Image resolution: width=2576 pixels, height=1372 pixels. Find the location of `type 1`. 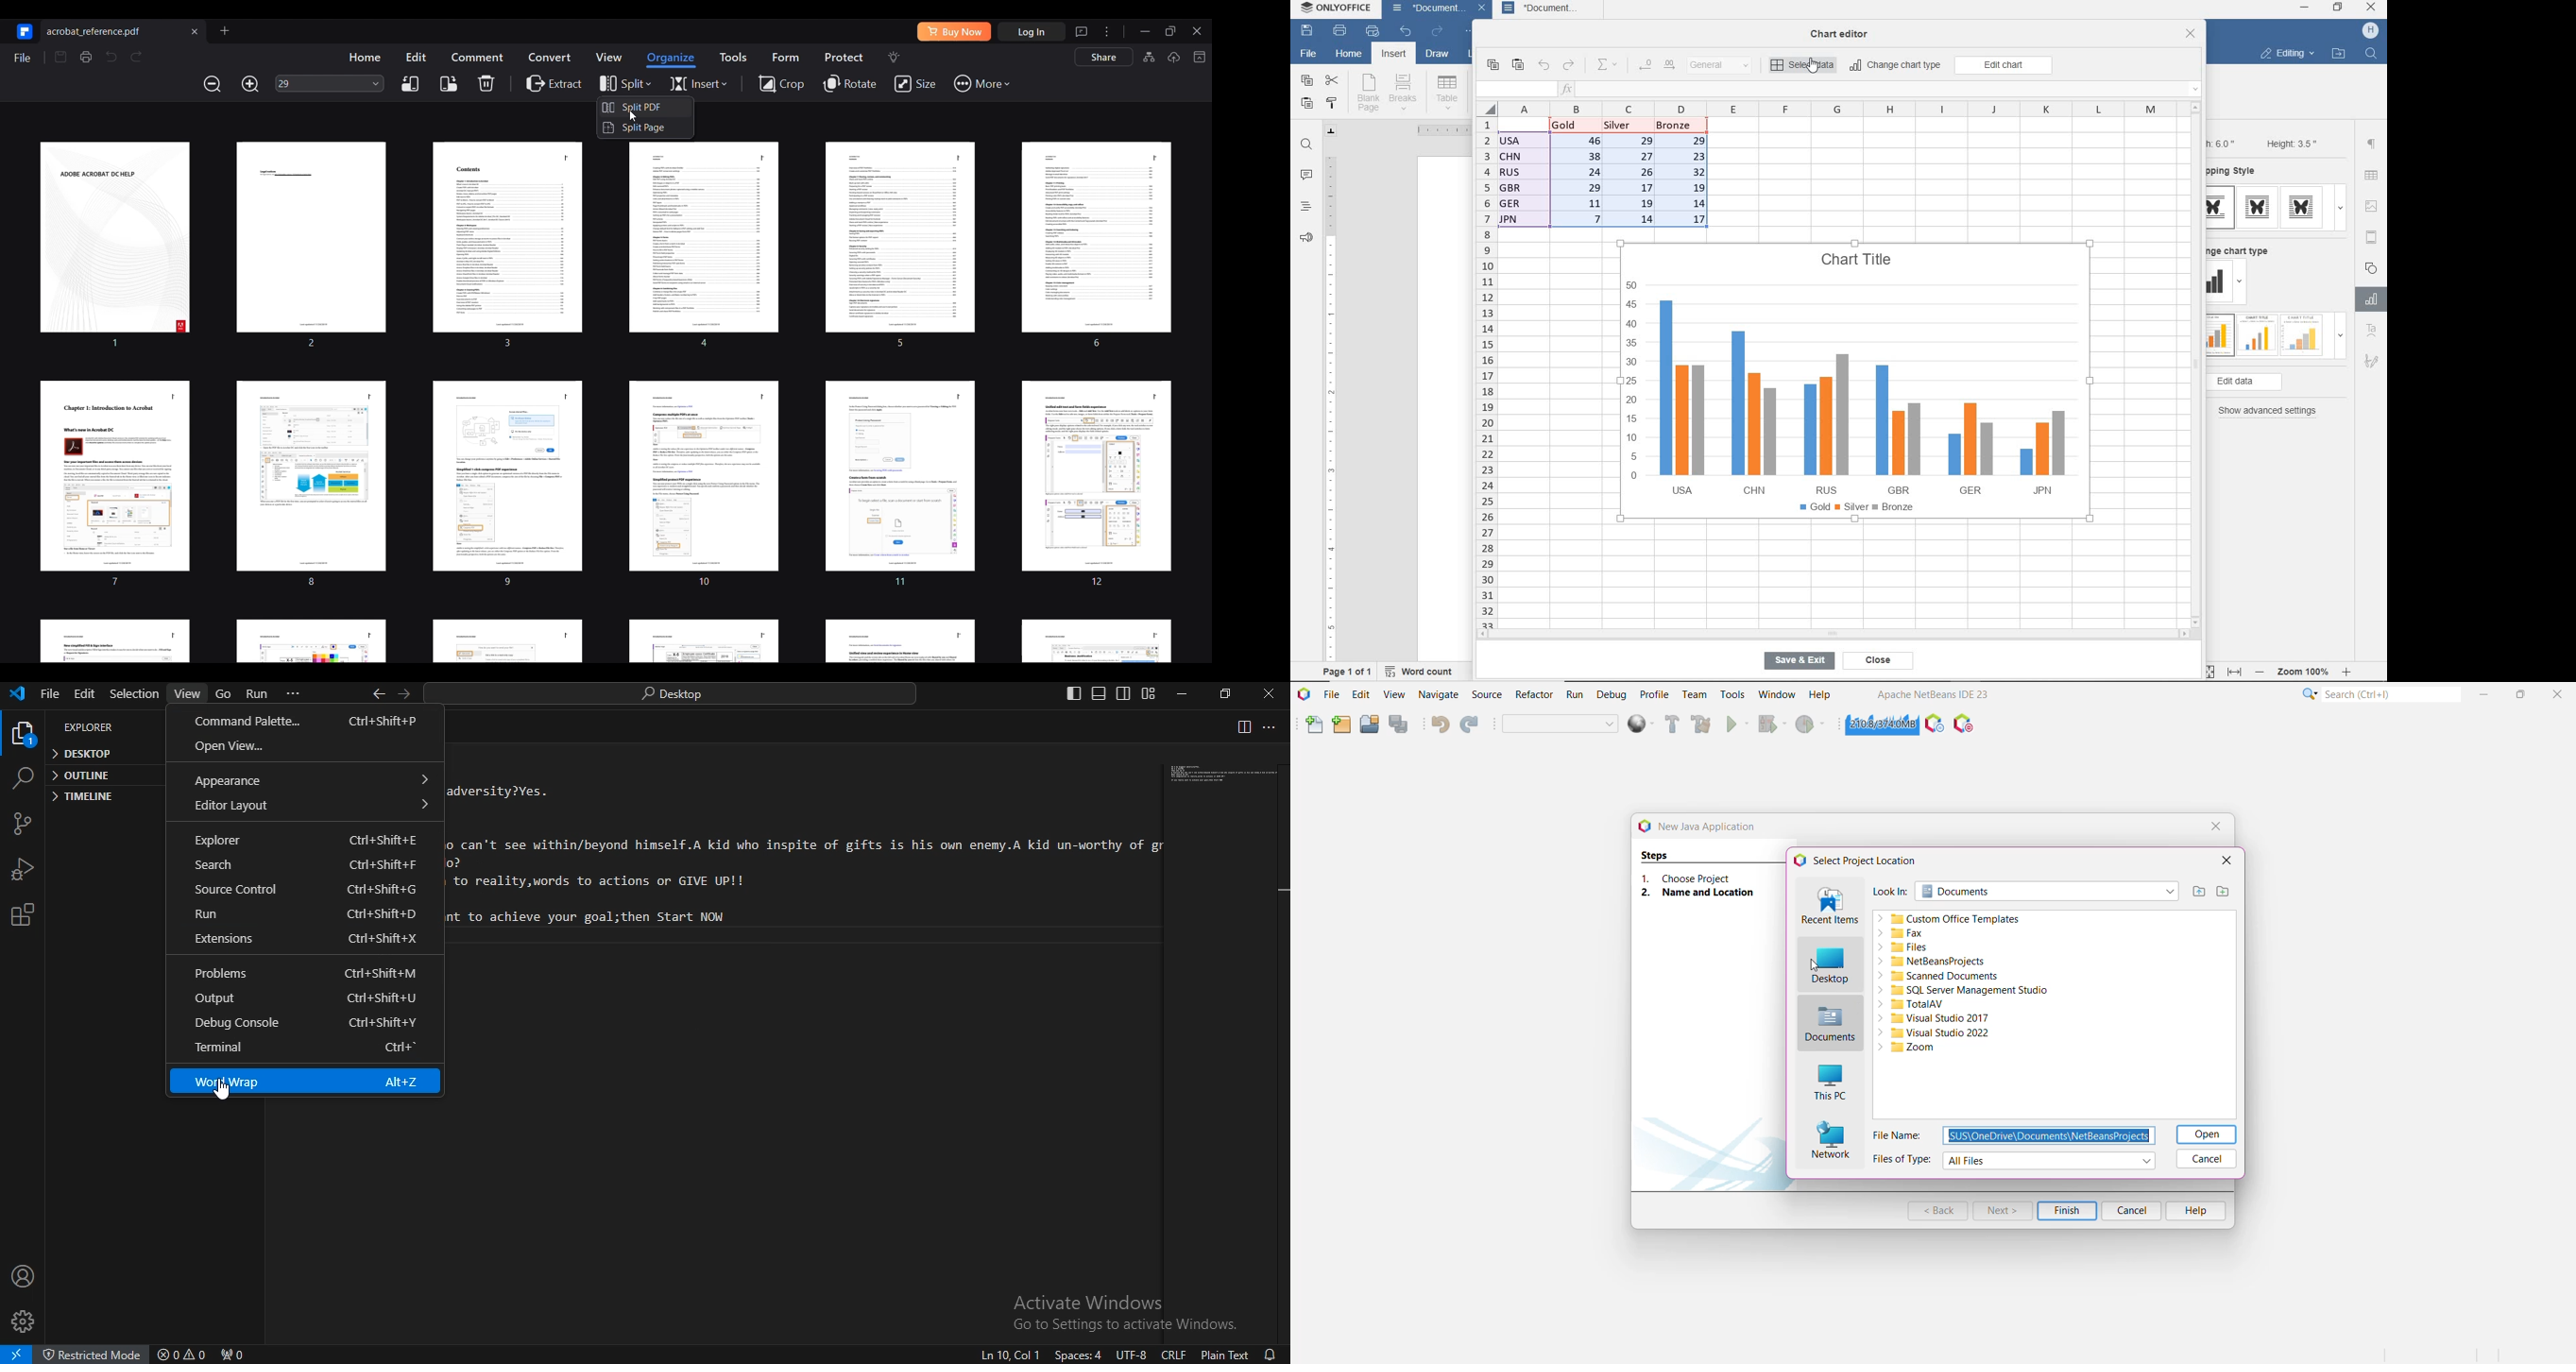

type 1 is located at coordinates (2222, 208).